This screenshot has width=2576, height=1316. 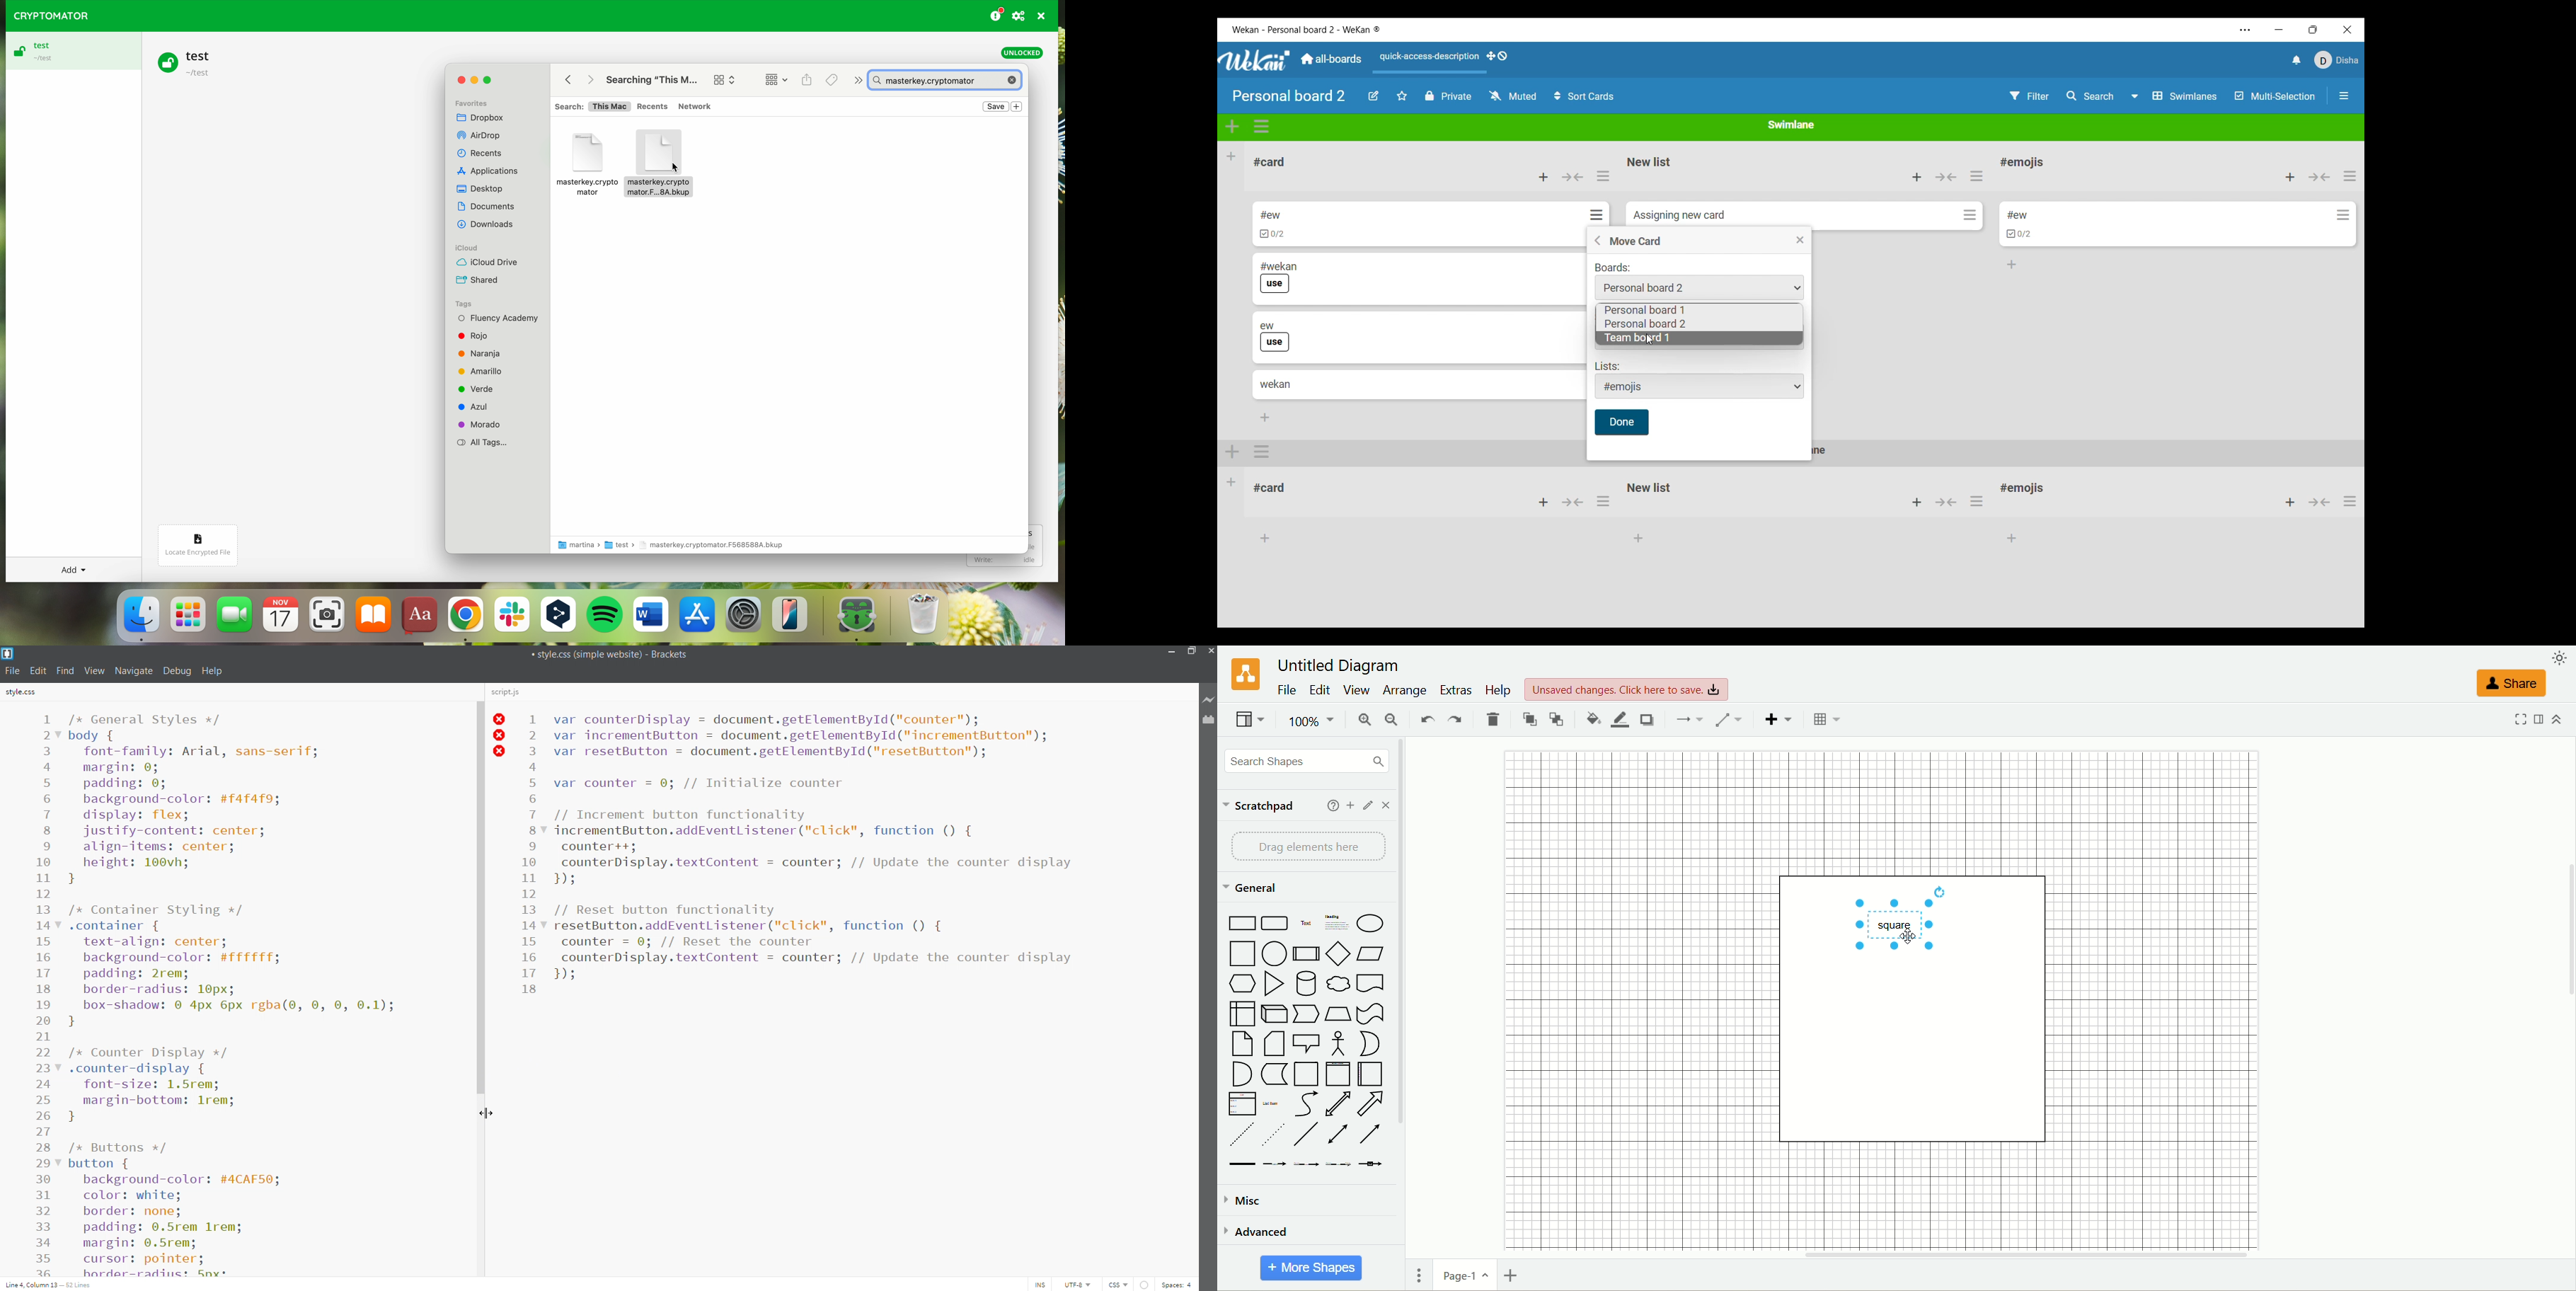 What do you see at coordinates (567, 106) in the screenshot?
I see `Search` at bounding box center [567, 106].